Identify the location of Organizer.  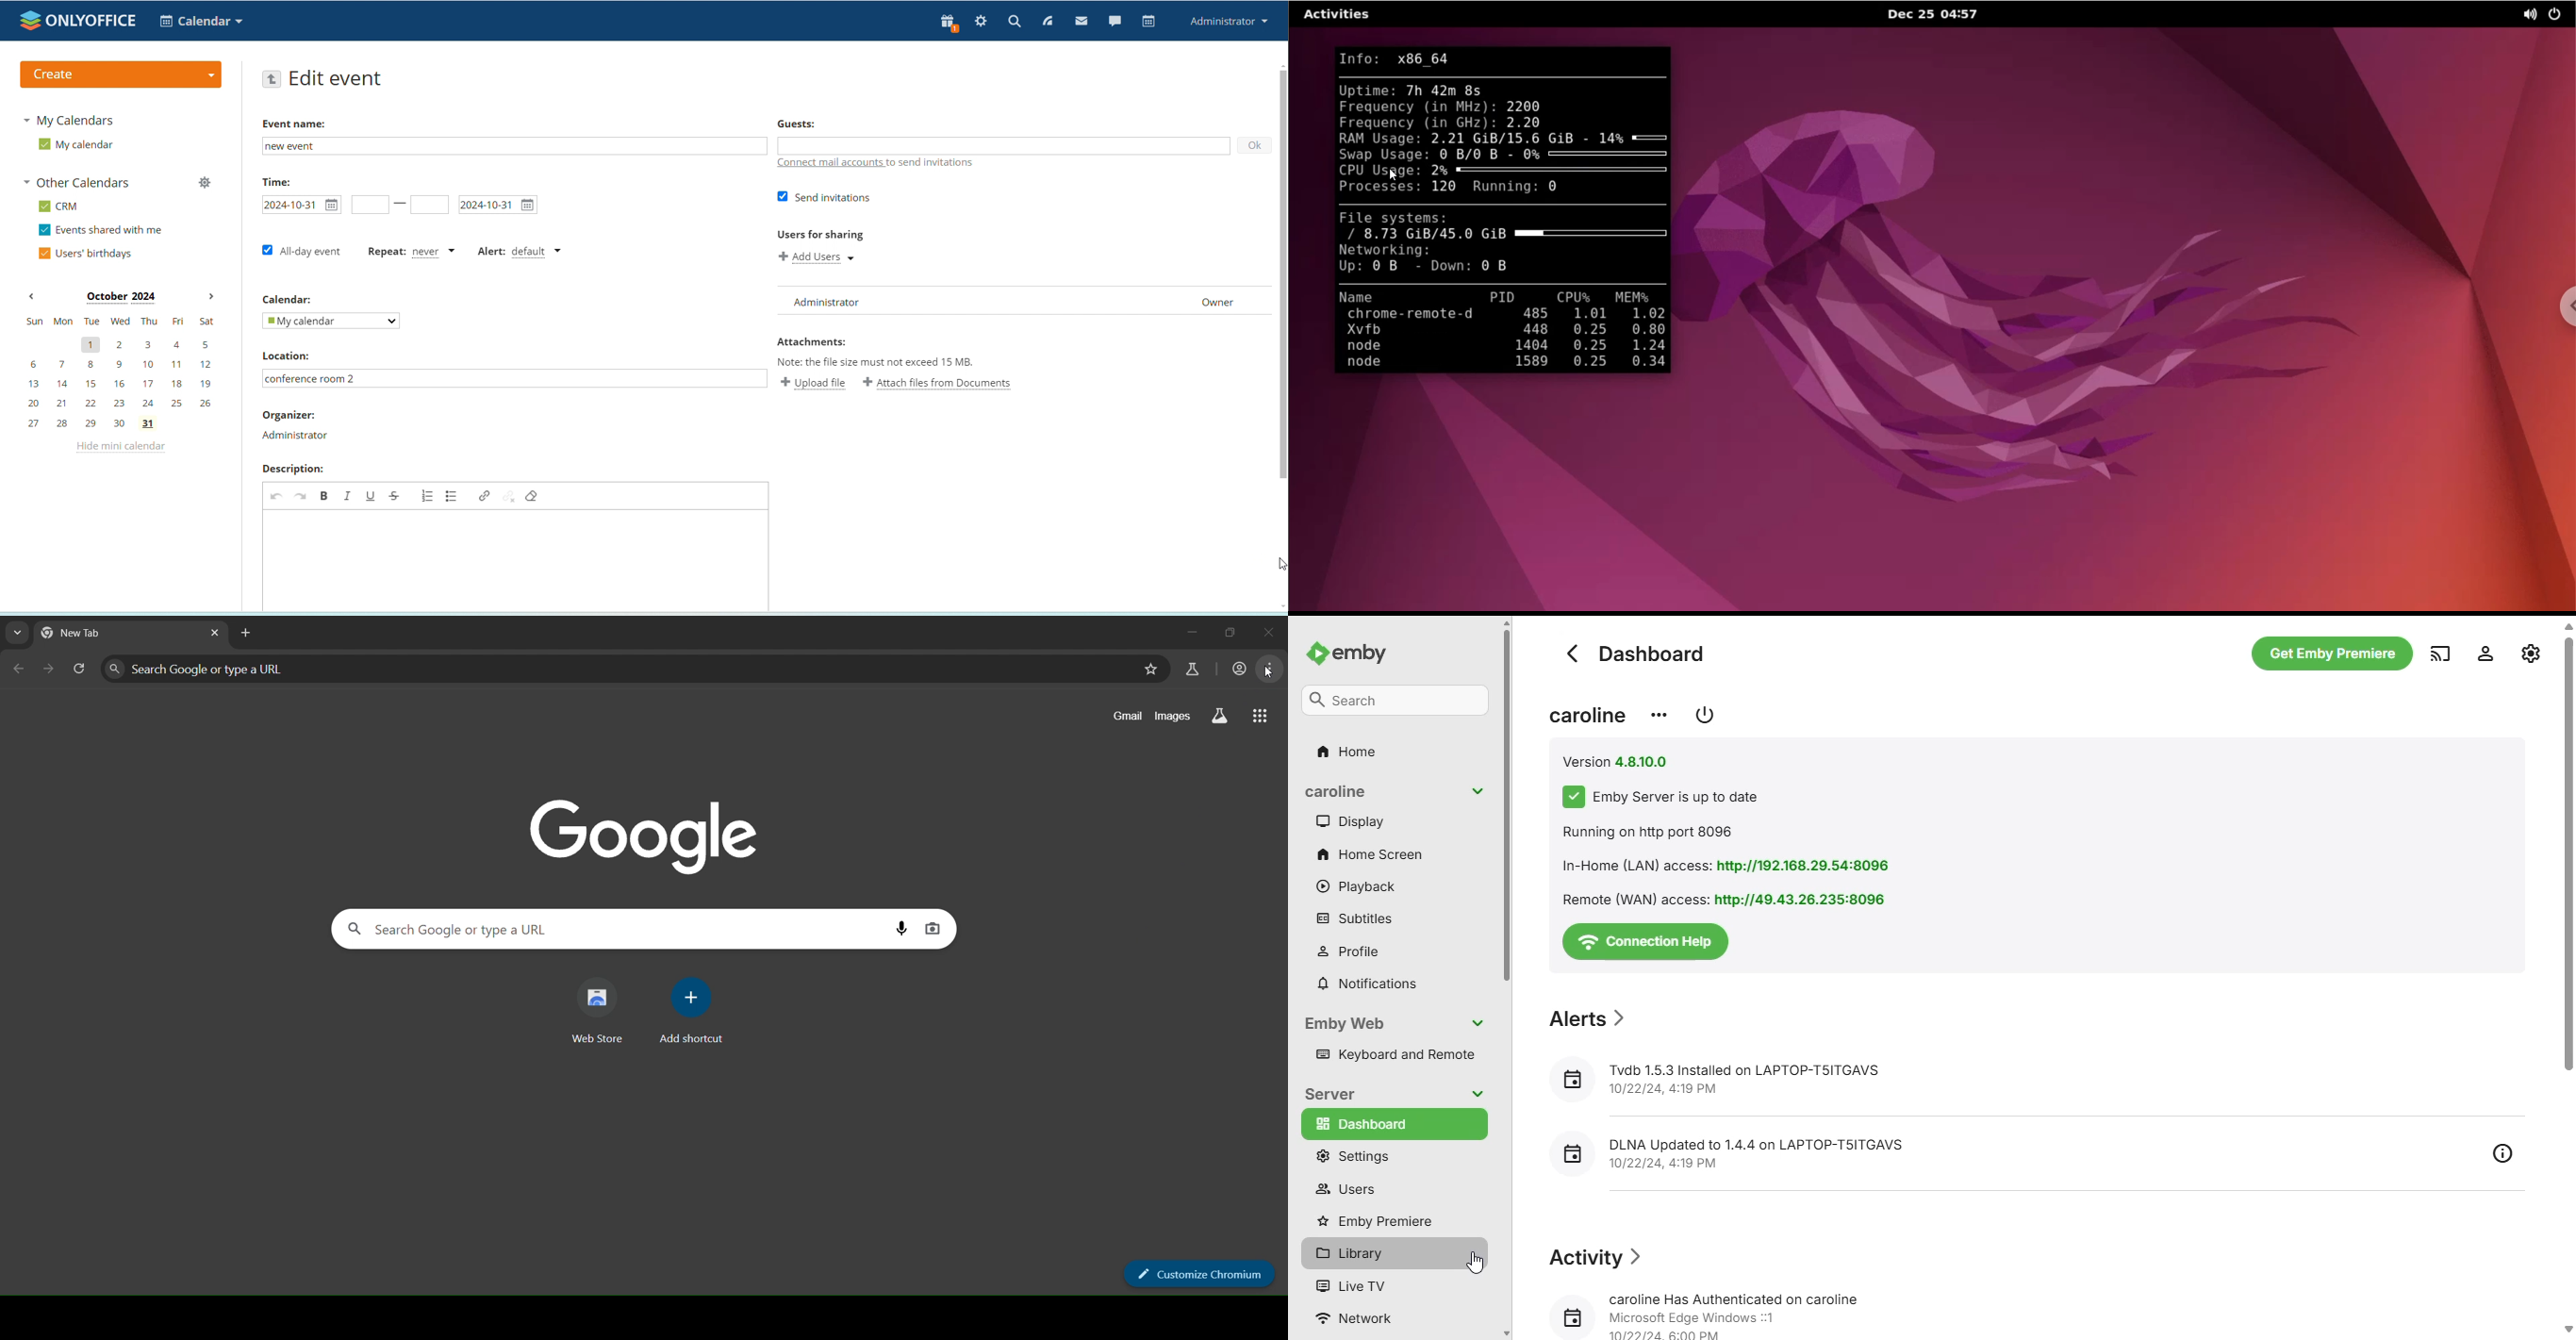
(287, 415).